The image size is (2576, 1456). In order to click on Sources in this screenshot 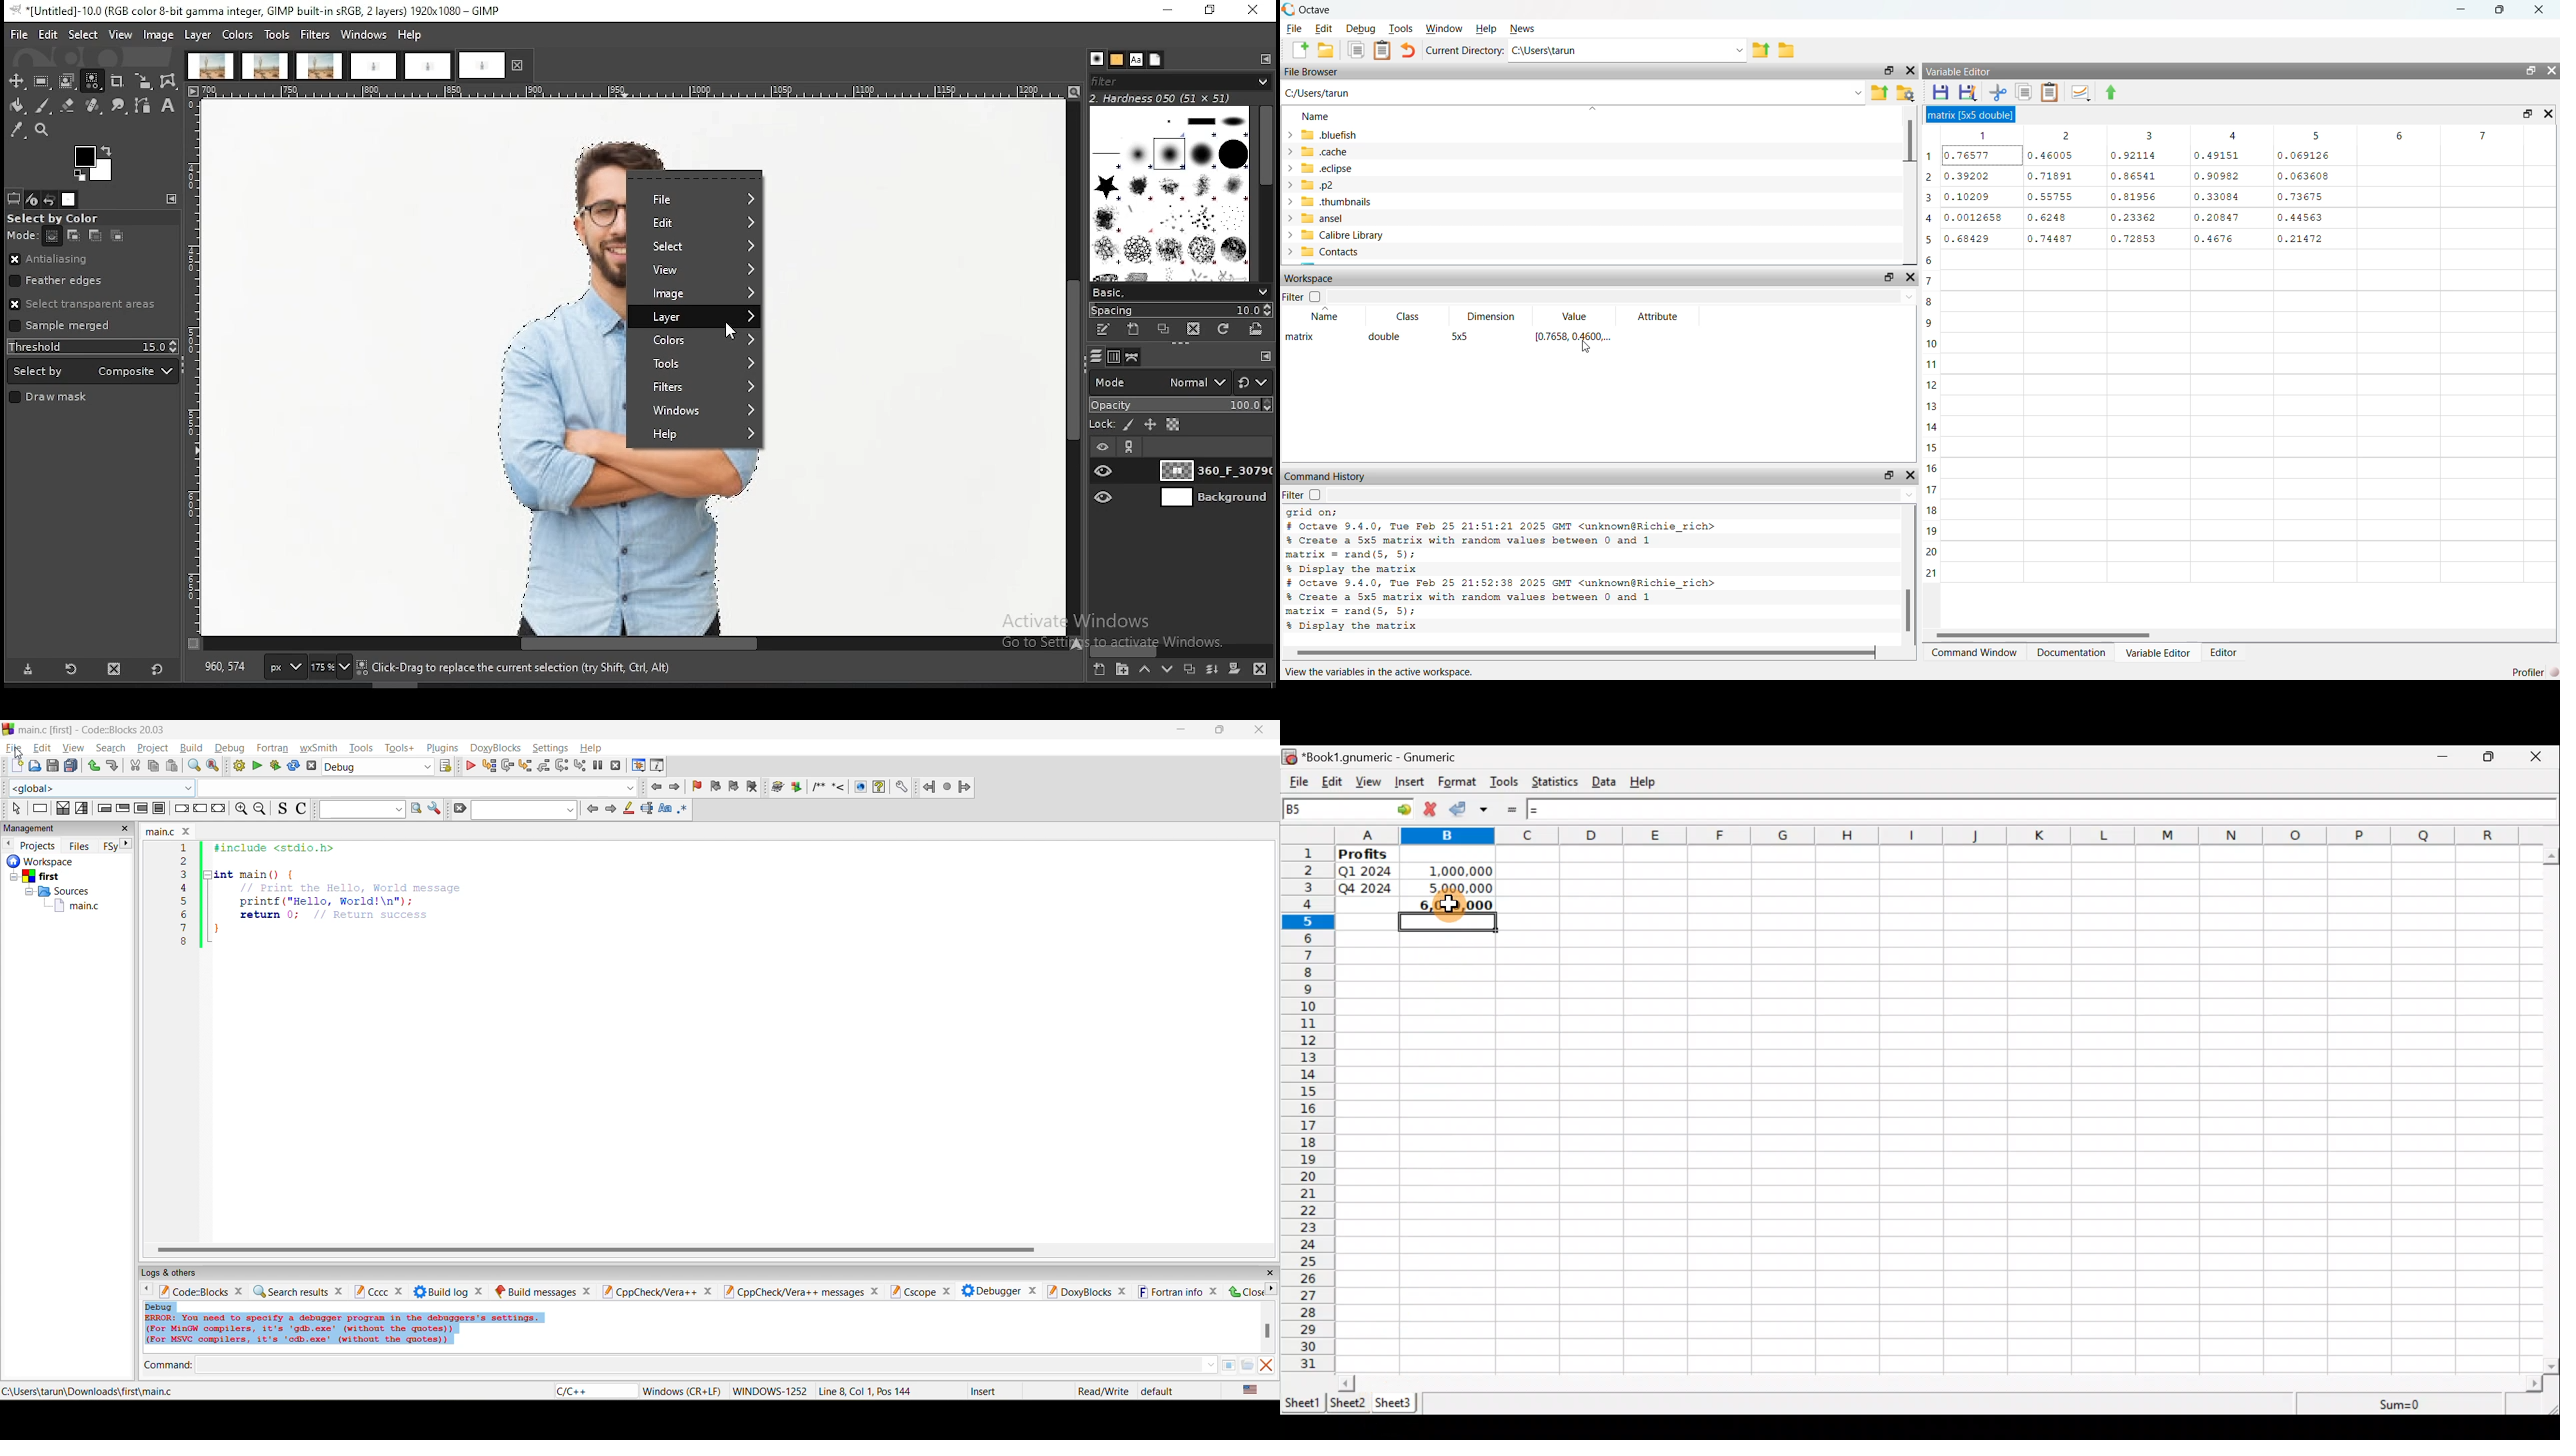, I will do `click(61, 891)`.